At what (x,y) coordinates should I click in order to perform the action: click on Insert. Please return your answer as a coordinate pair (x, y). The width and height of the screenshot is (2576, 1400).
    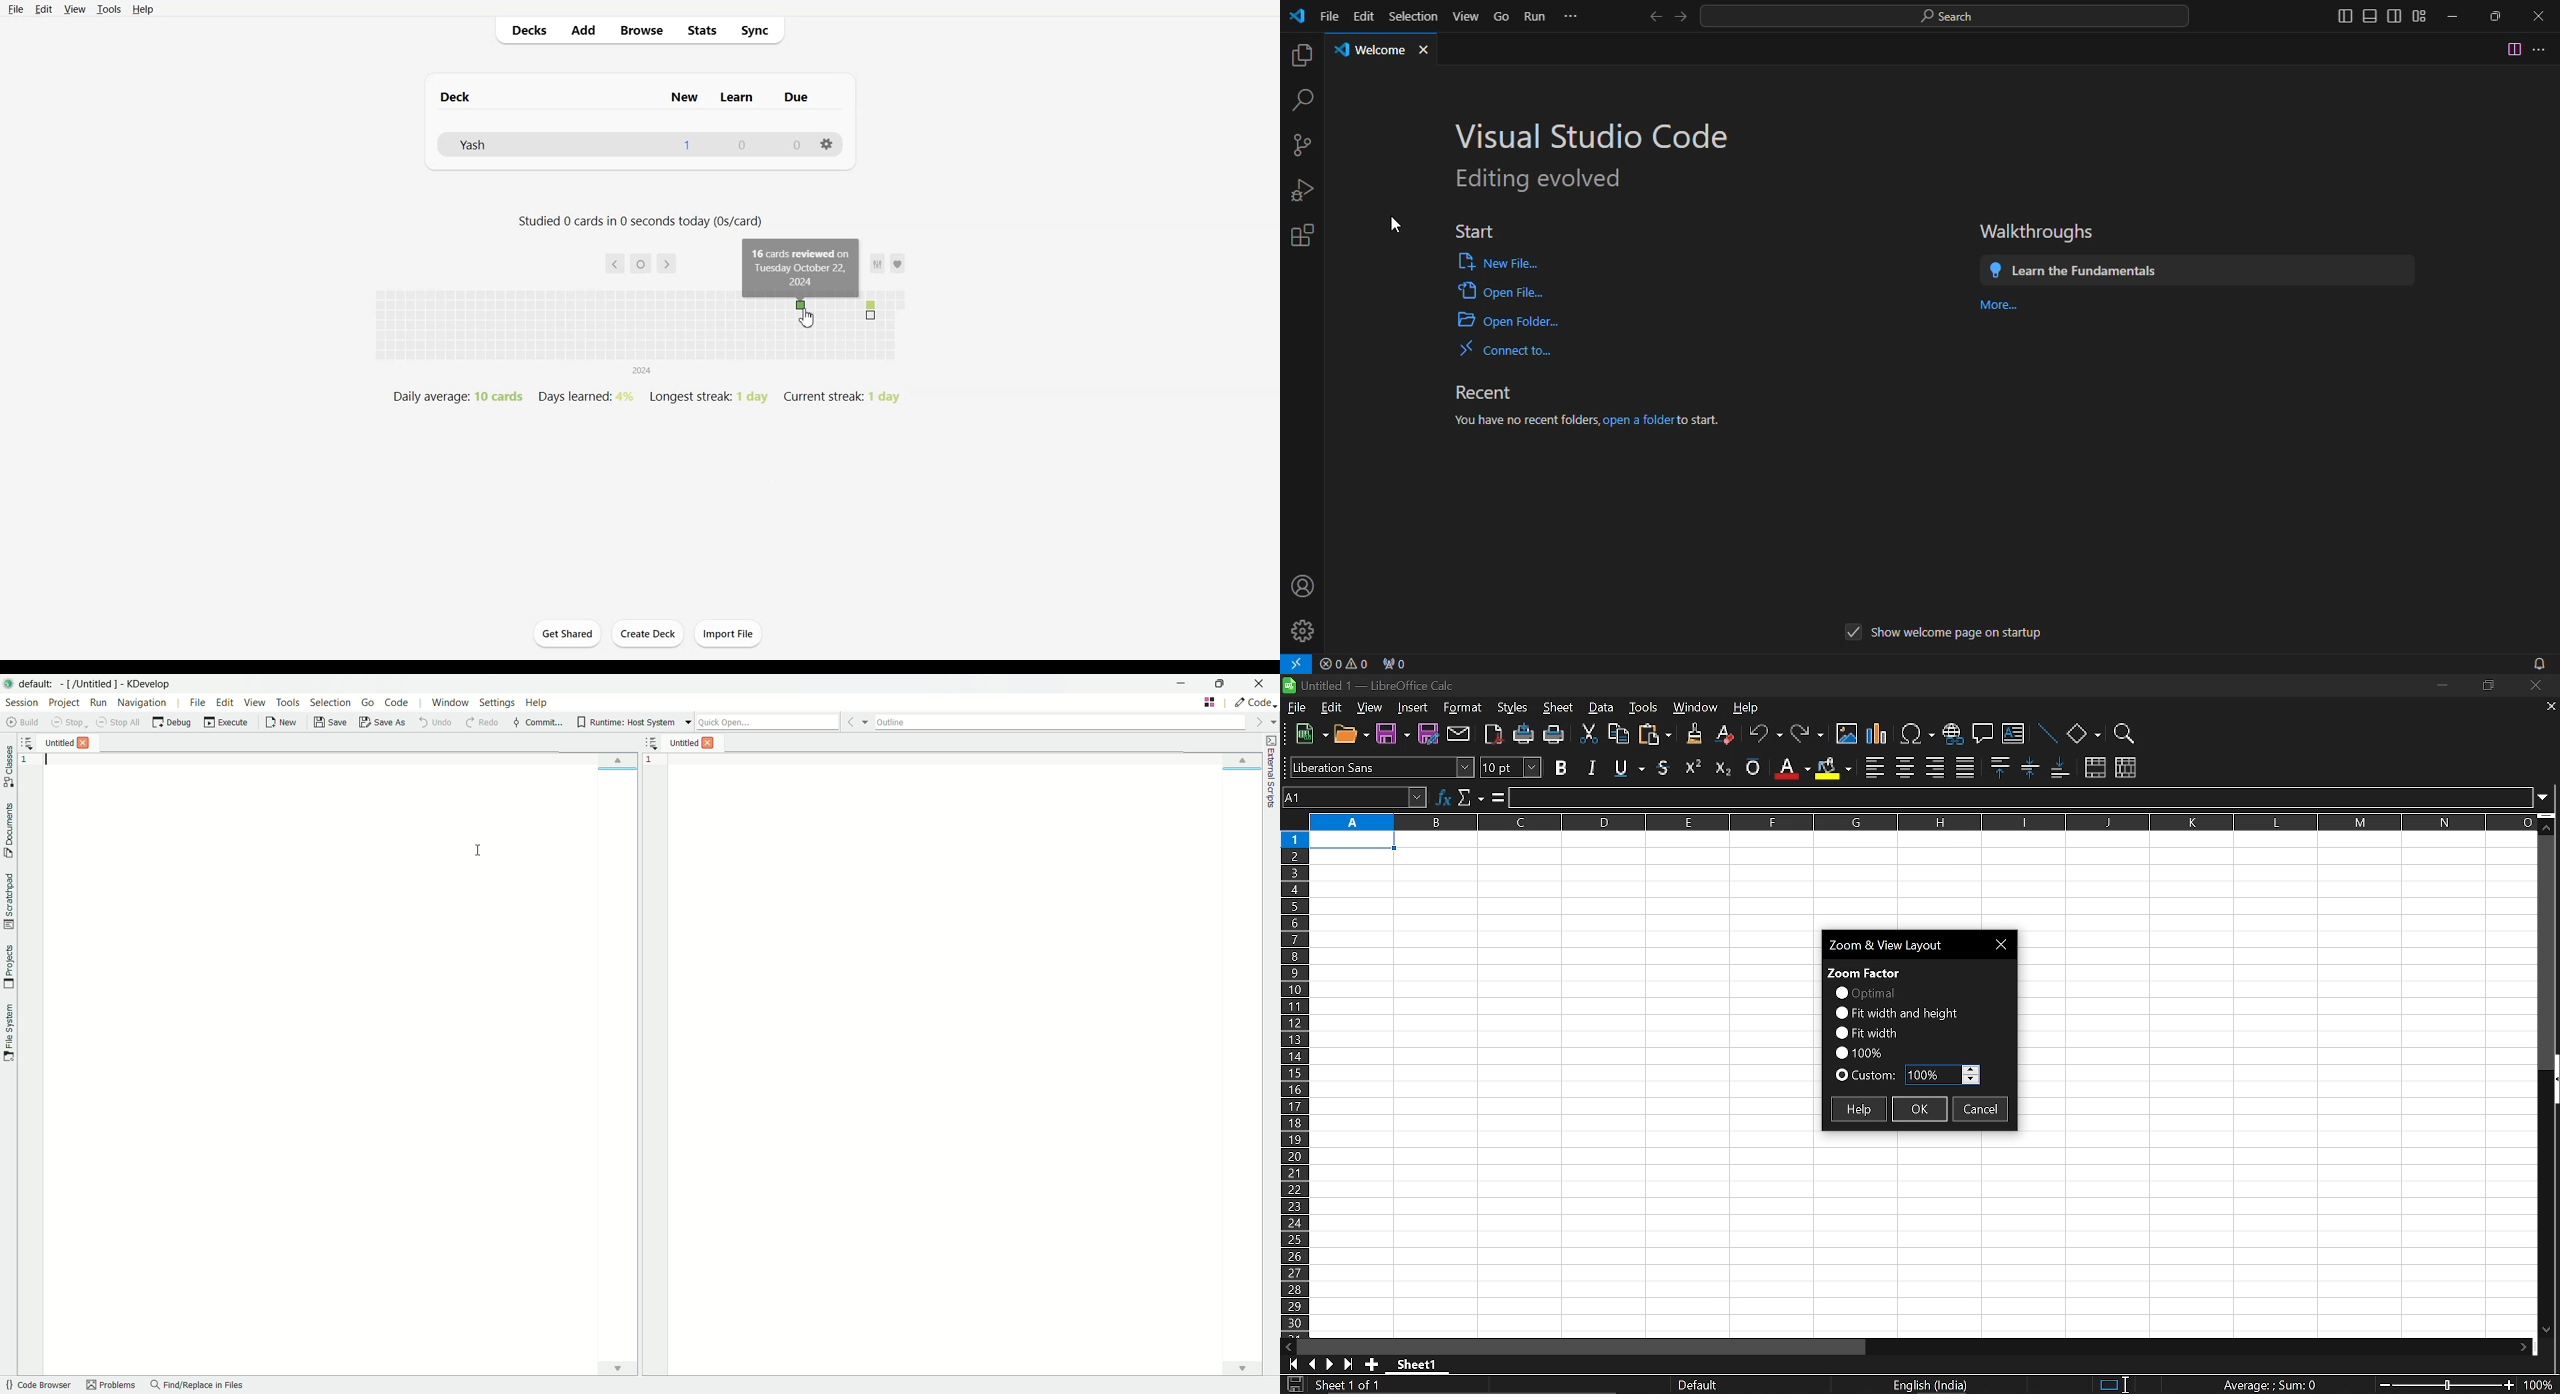
    Looking at the image, I should click on (1413, 709).